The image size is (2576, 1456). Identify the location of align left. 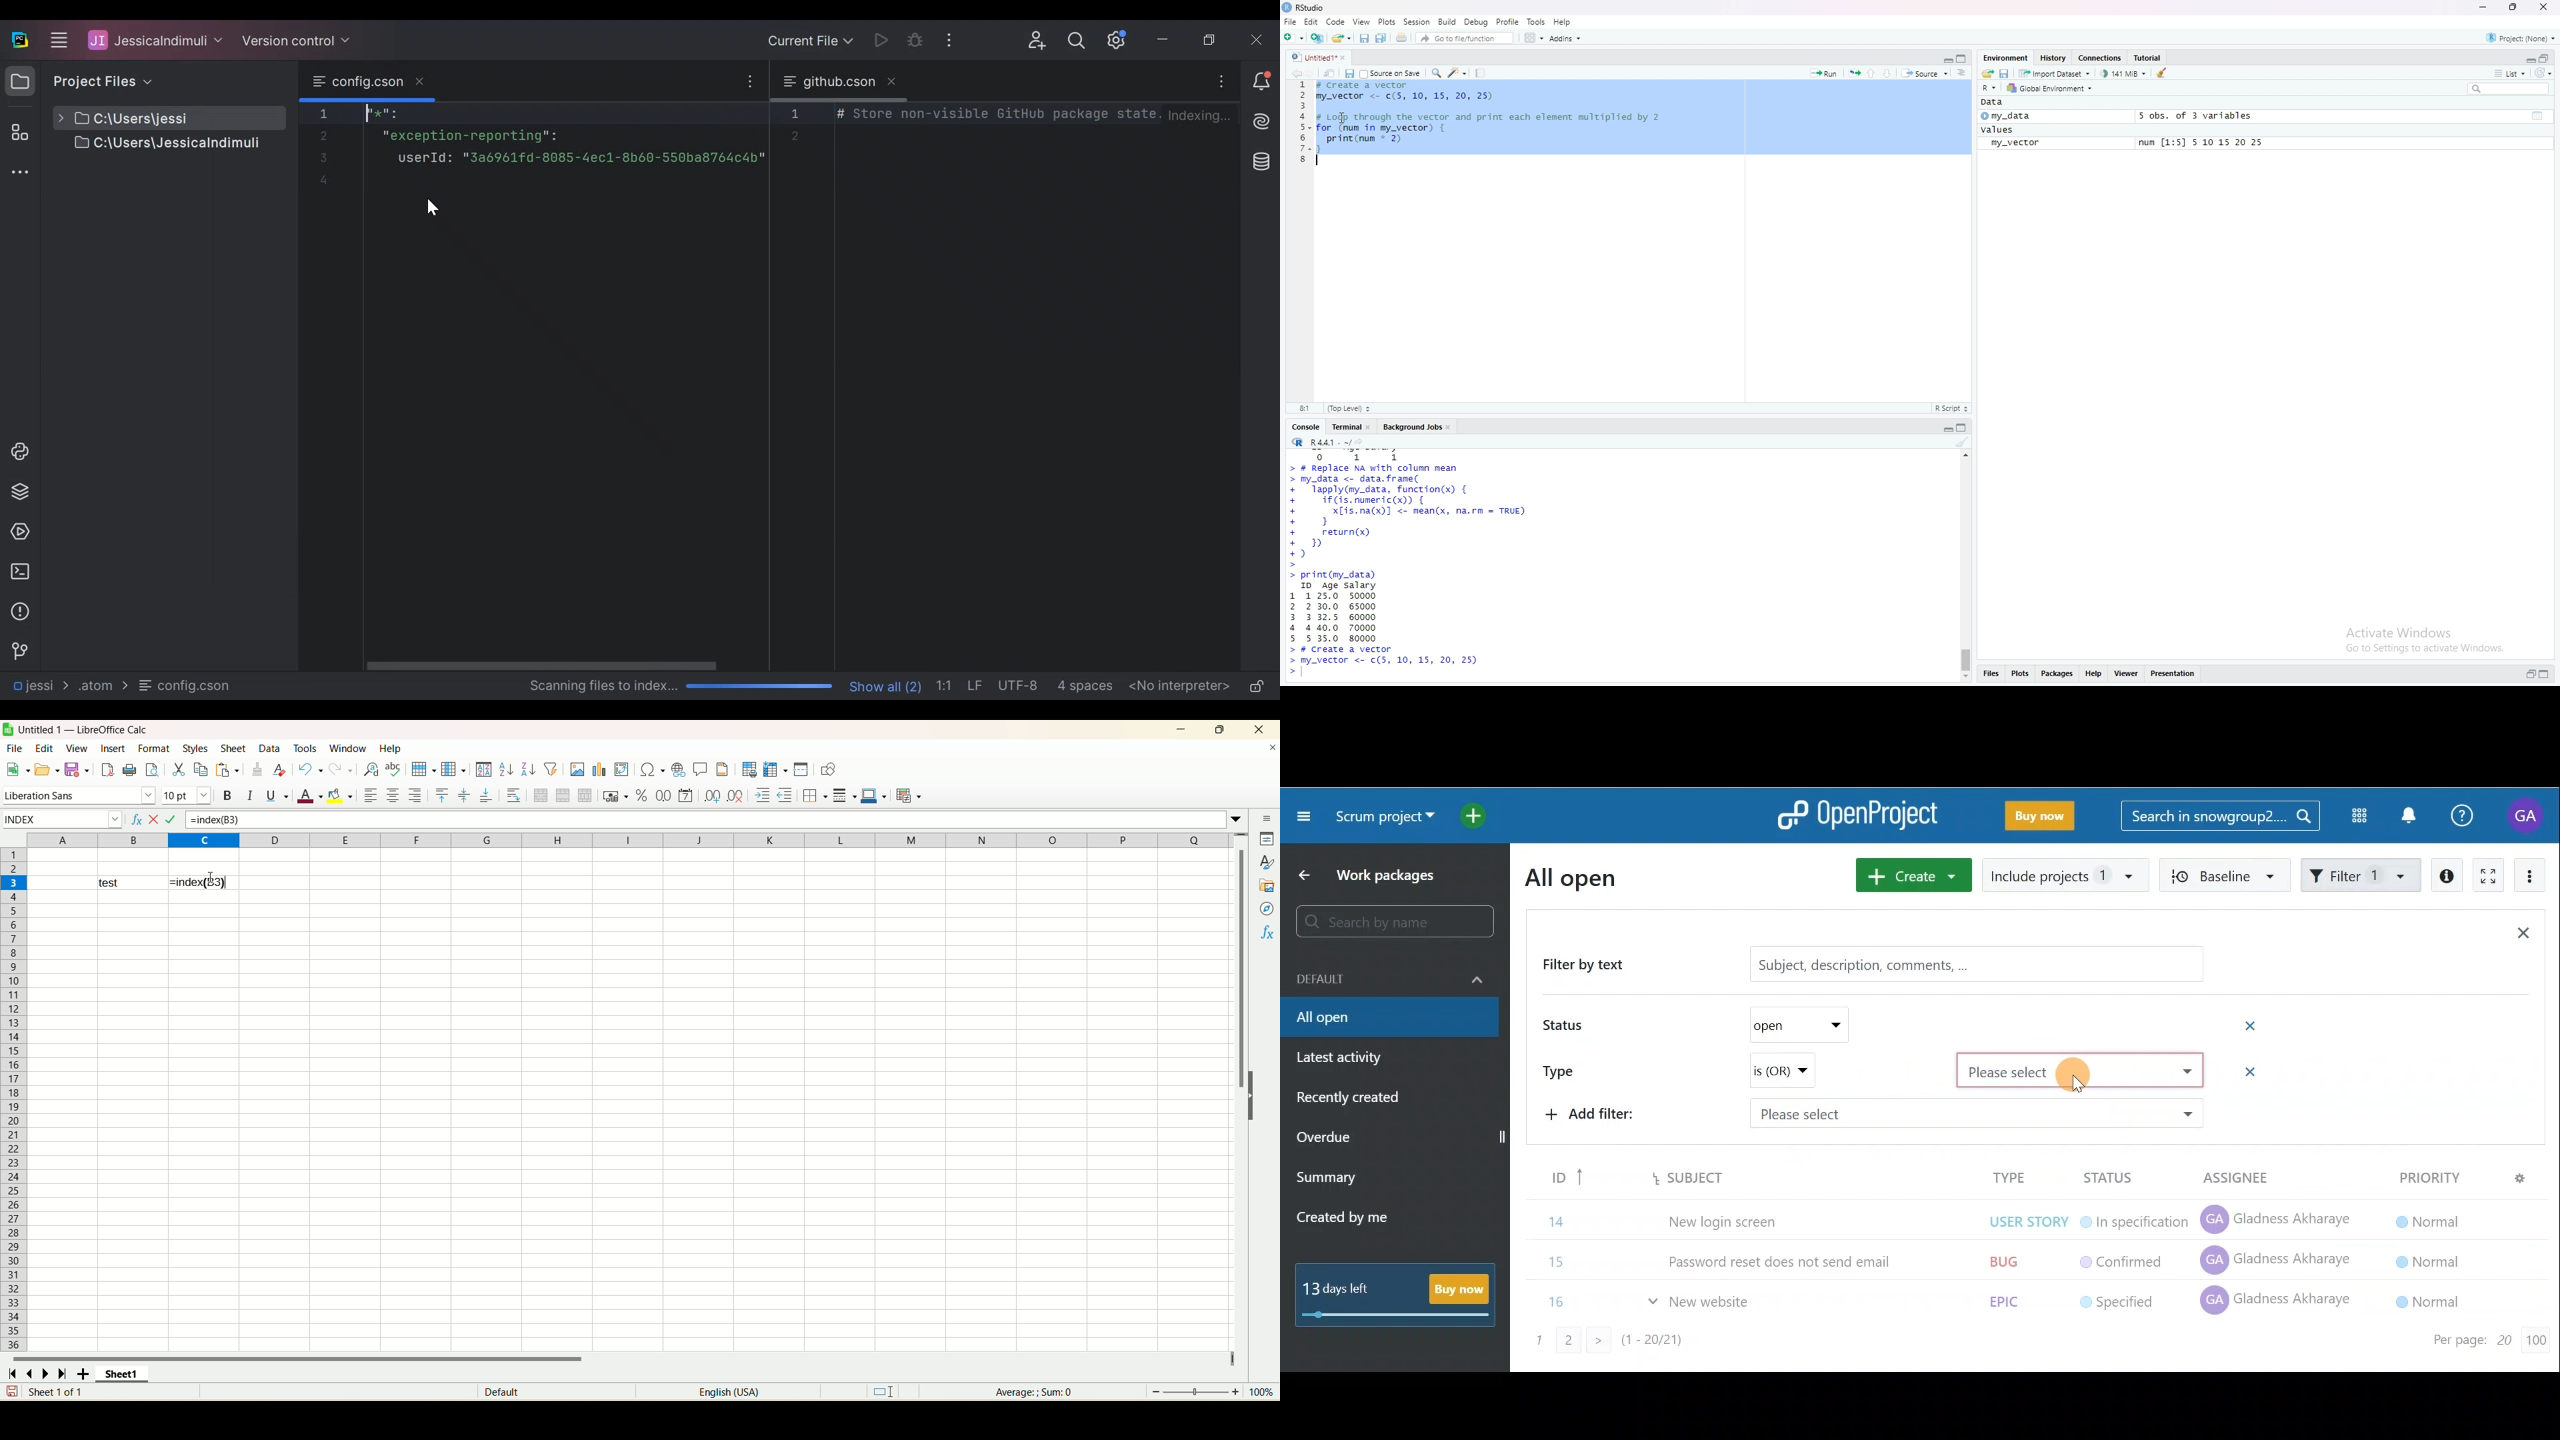
(370, 795).